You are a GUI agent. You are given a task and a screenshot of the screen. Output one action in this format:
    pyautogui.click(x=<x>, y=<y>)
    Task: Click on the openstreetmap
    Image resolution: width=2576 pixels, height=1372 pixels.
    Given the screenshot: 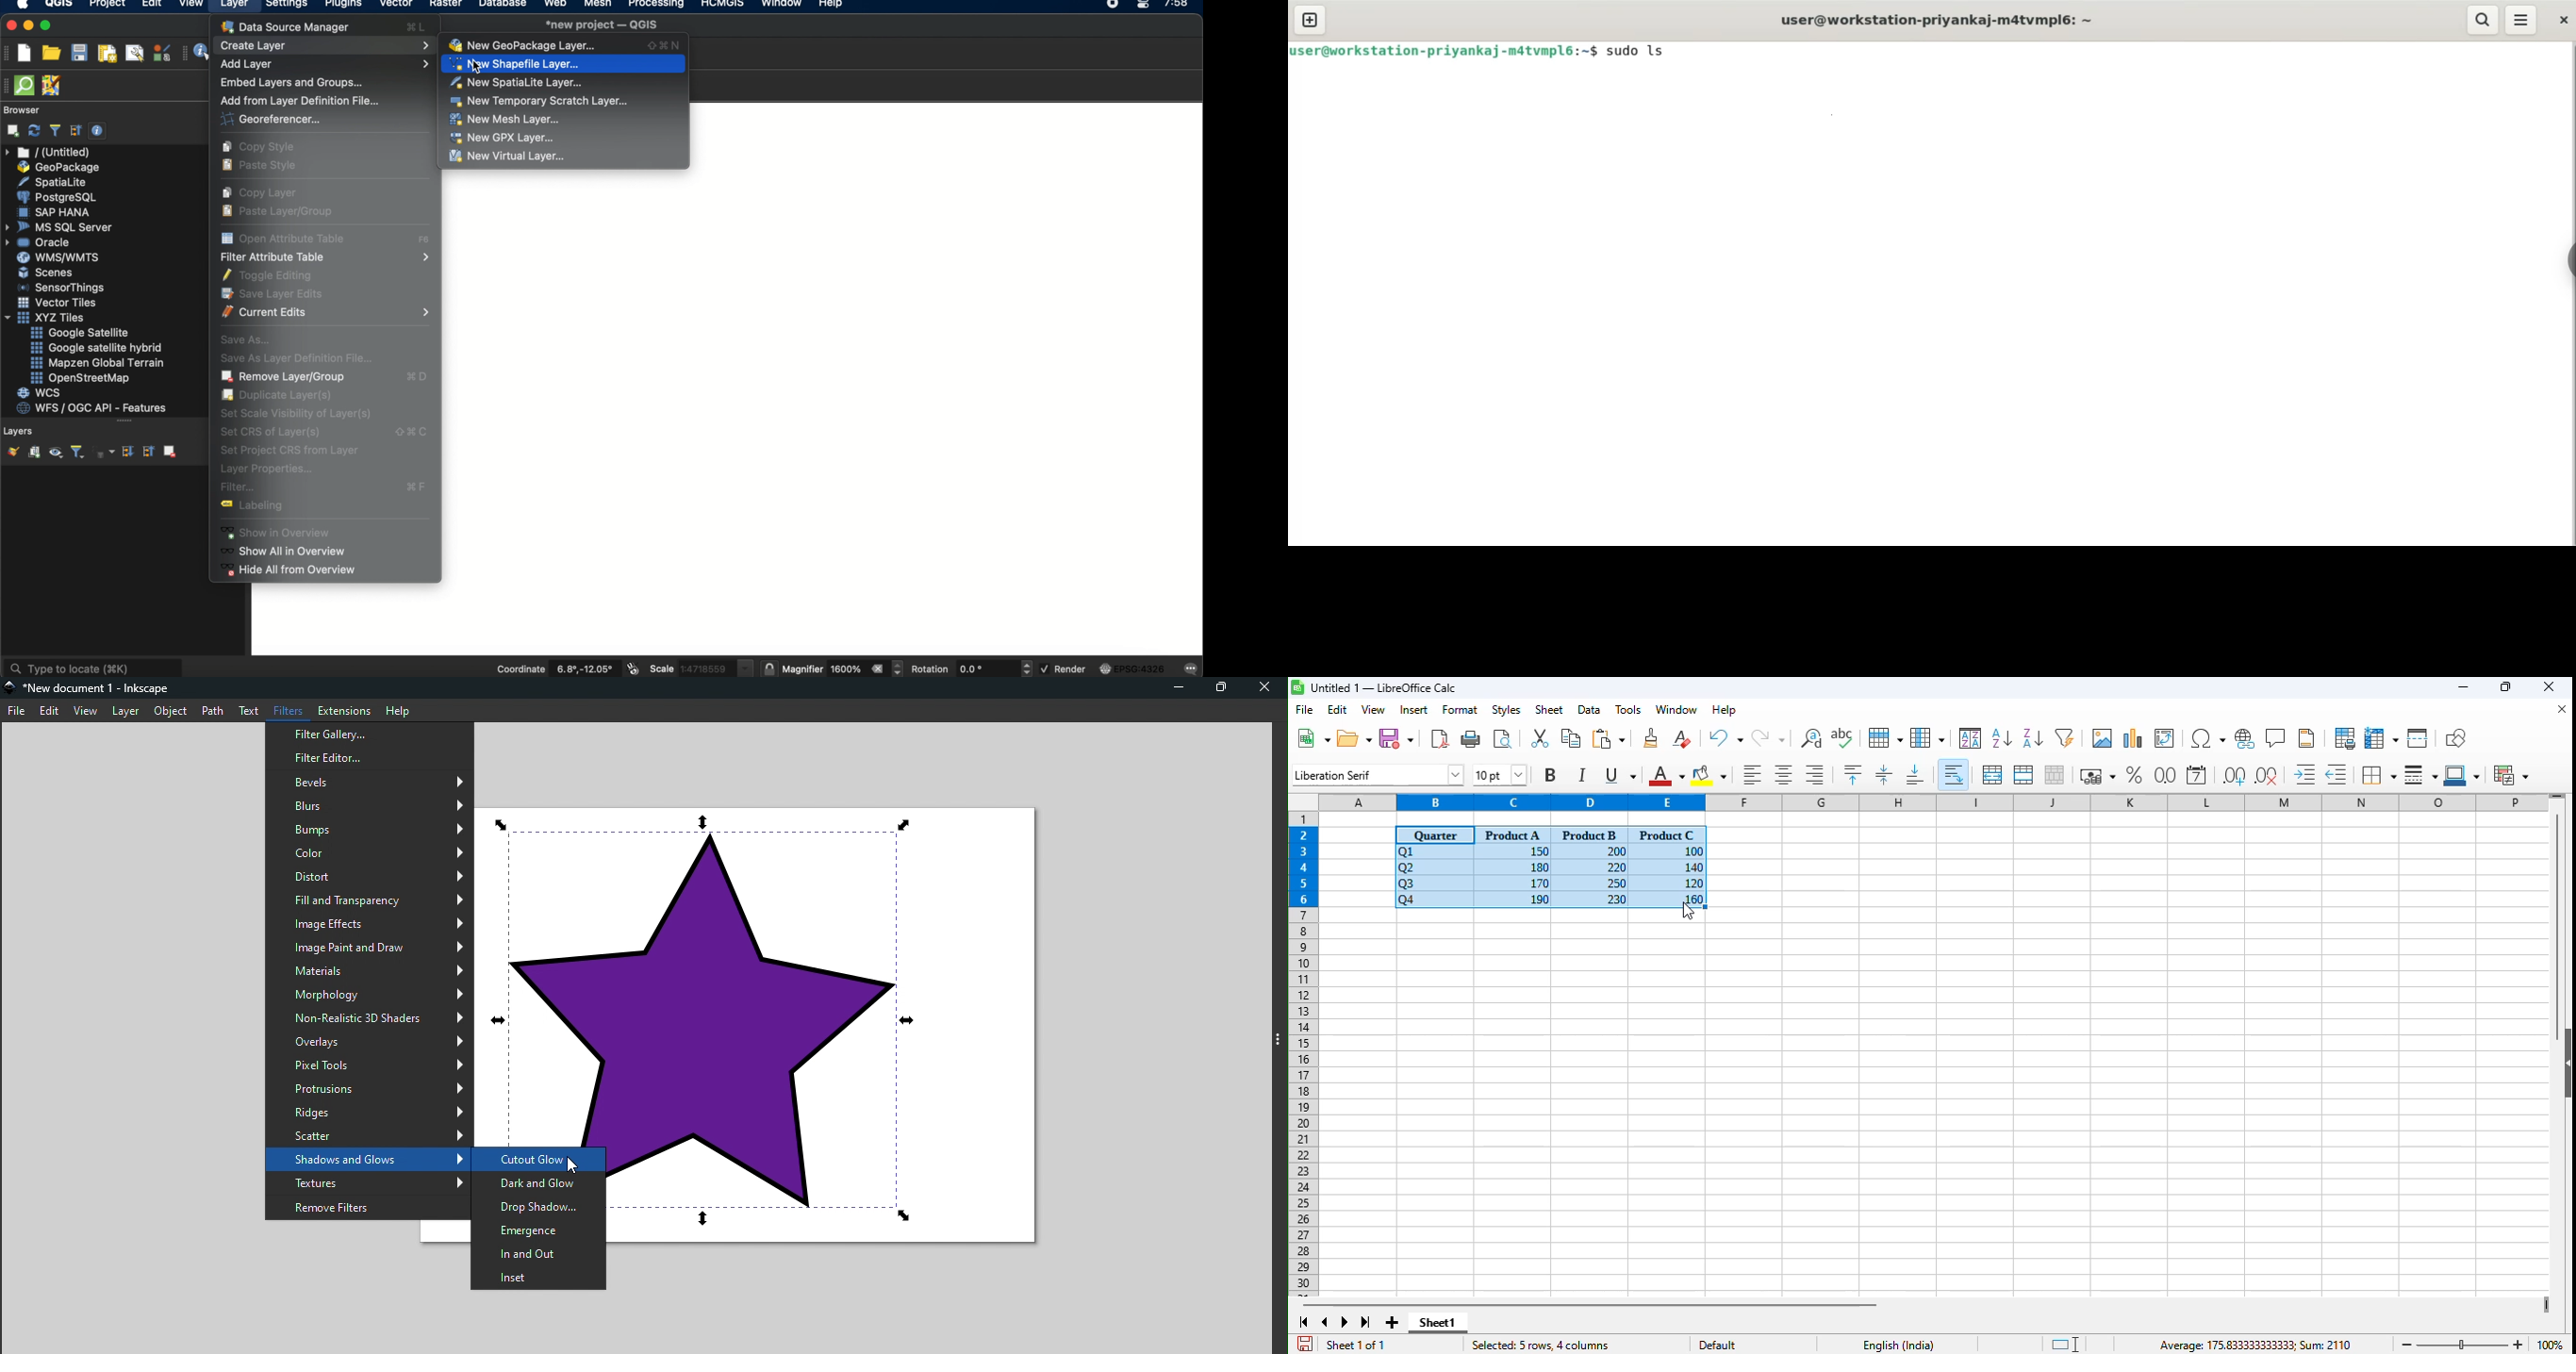 What is the action you would take?
    pyautogui.click(x=80, y=379)
    